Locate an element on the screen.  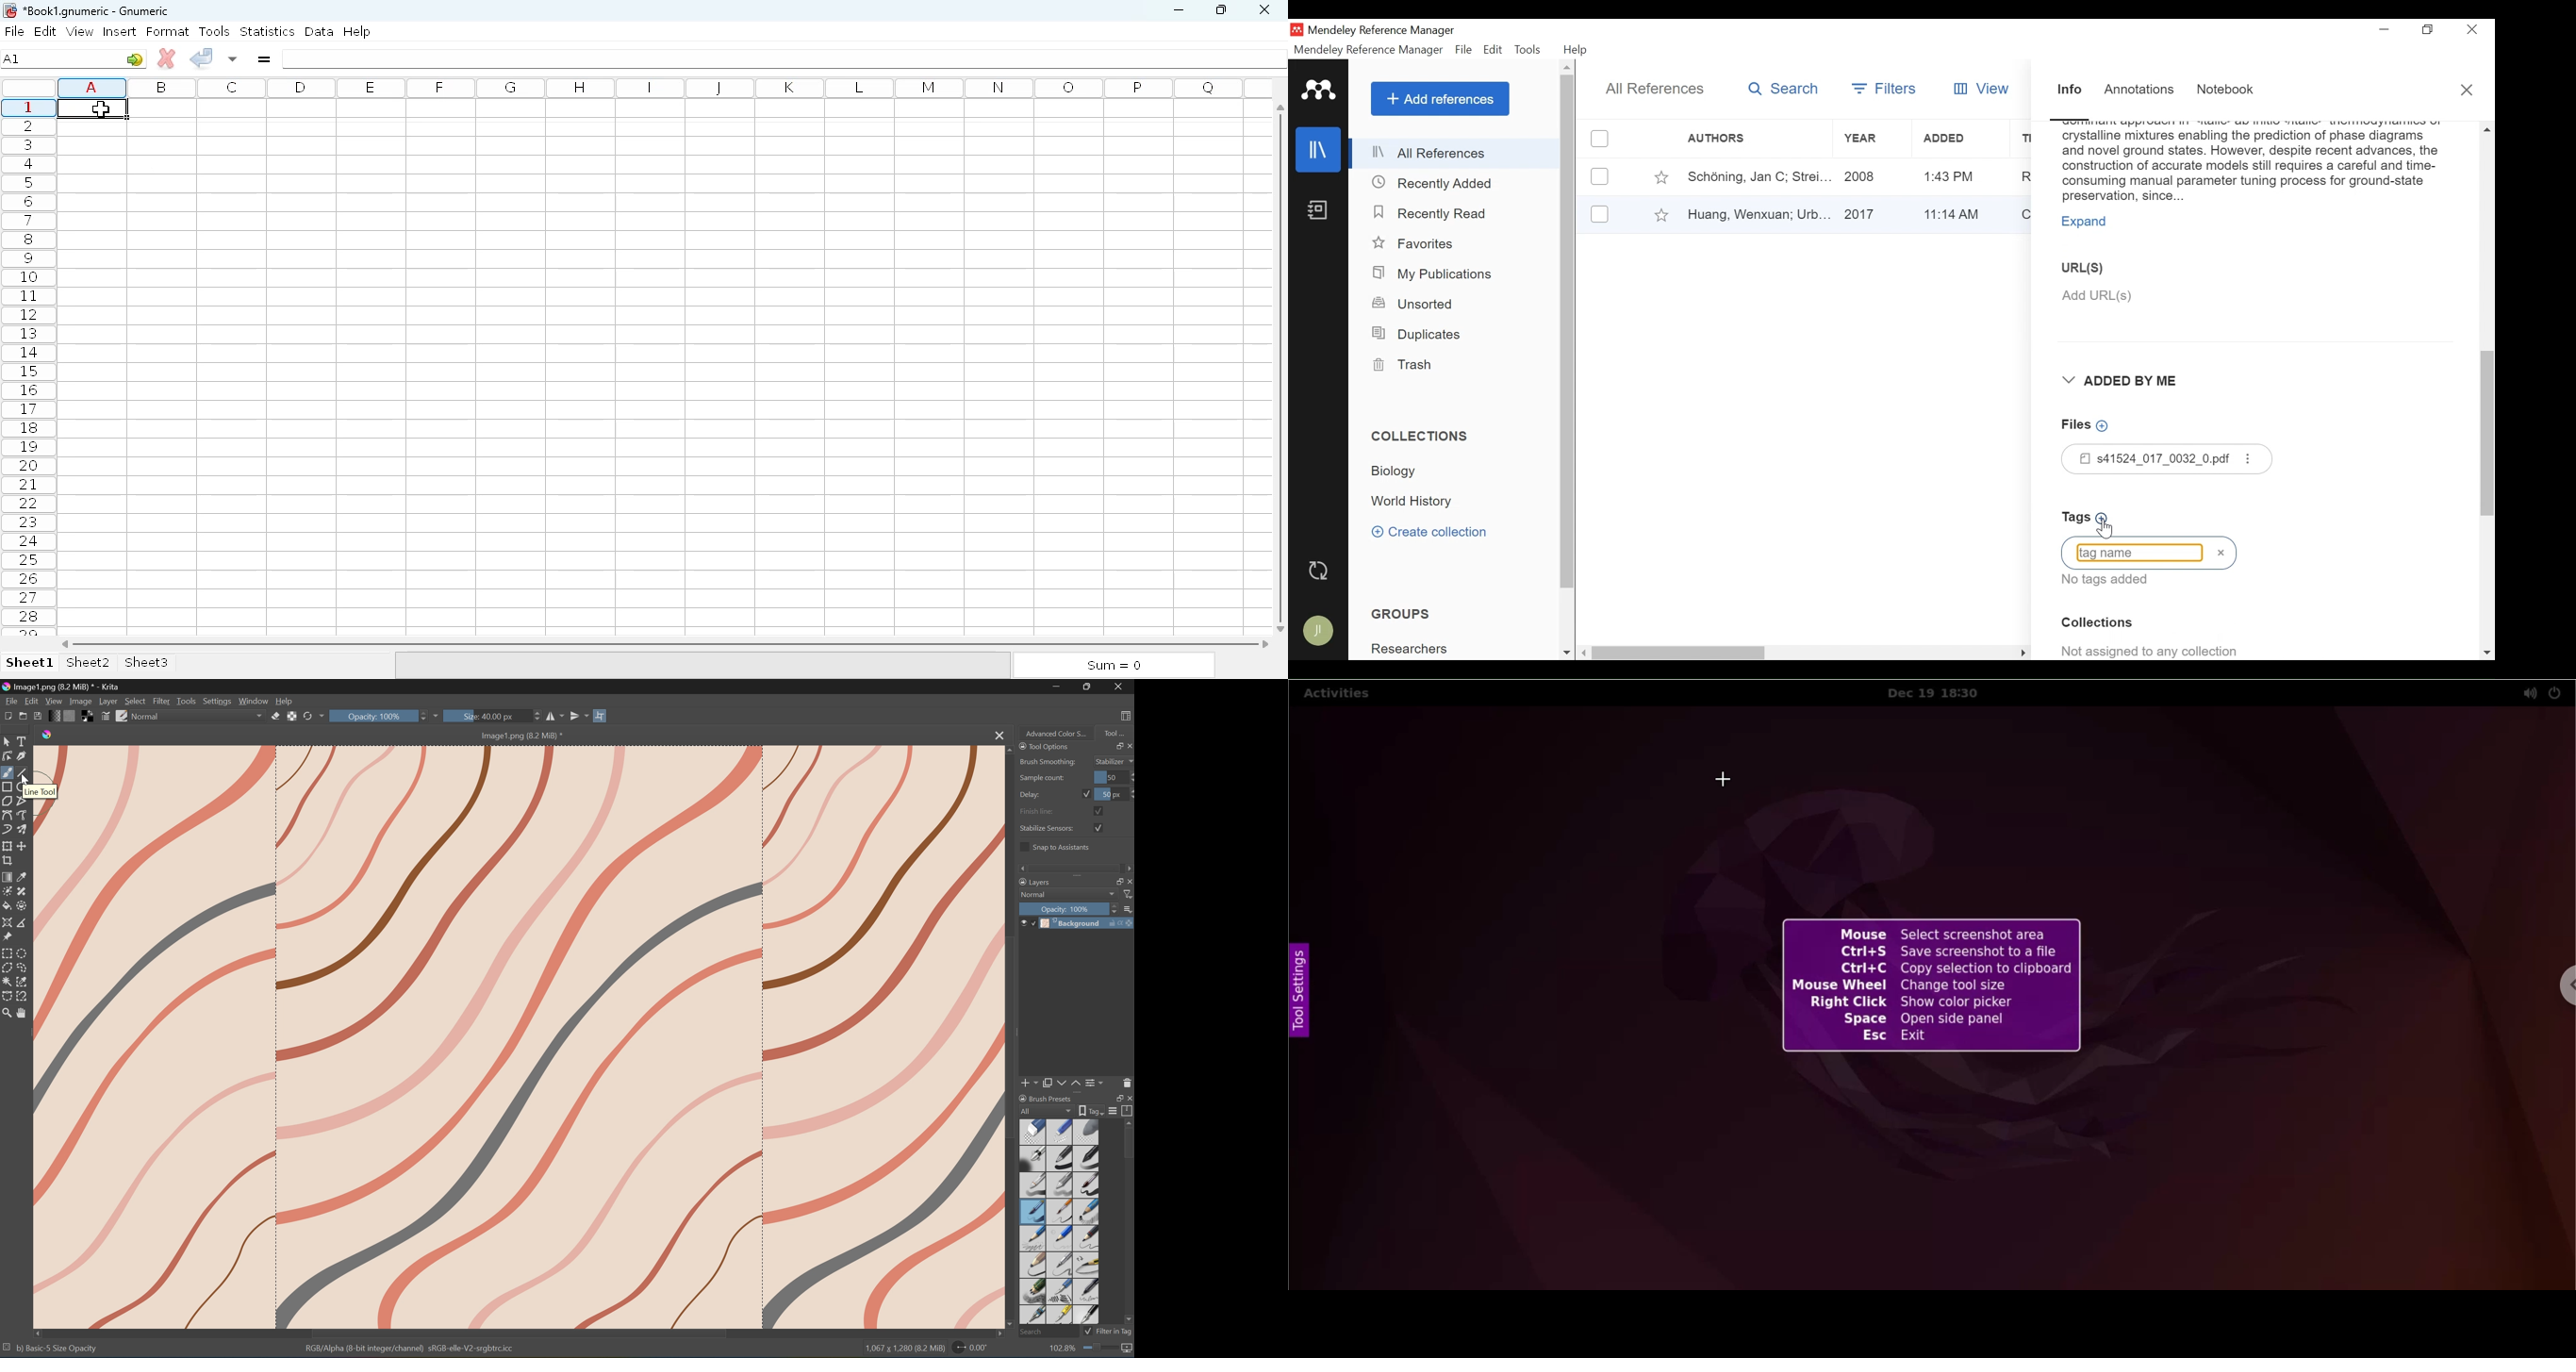
file is located at coordinates (14, 31).